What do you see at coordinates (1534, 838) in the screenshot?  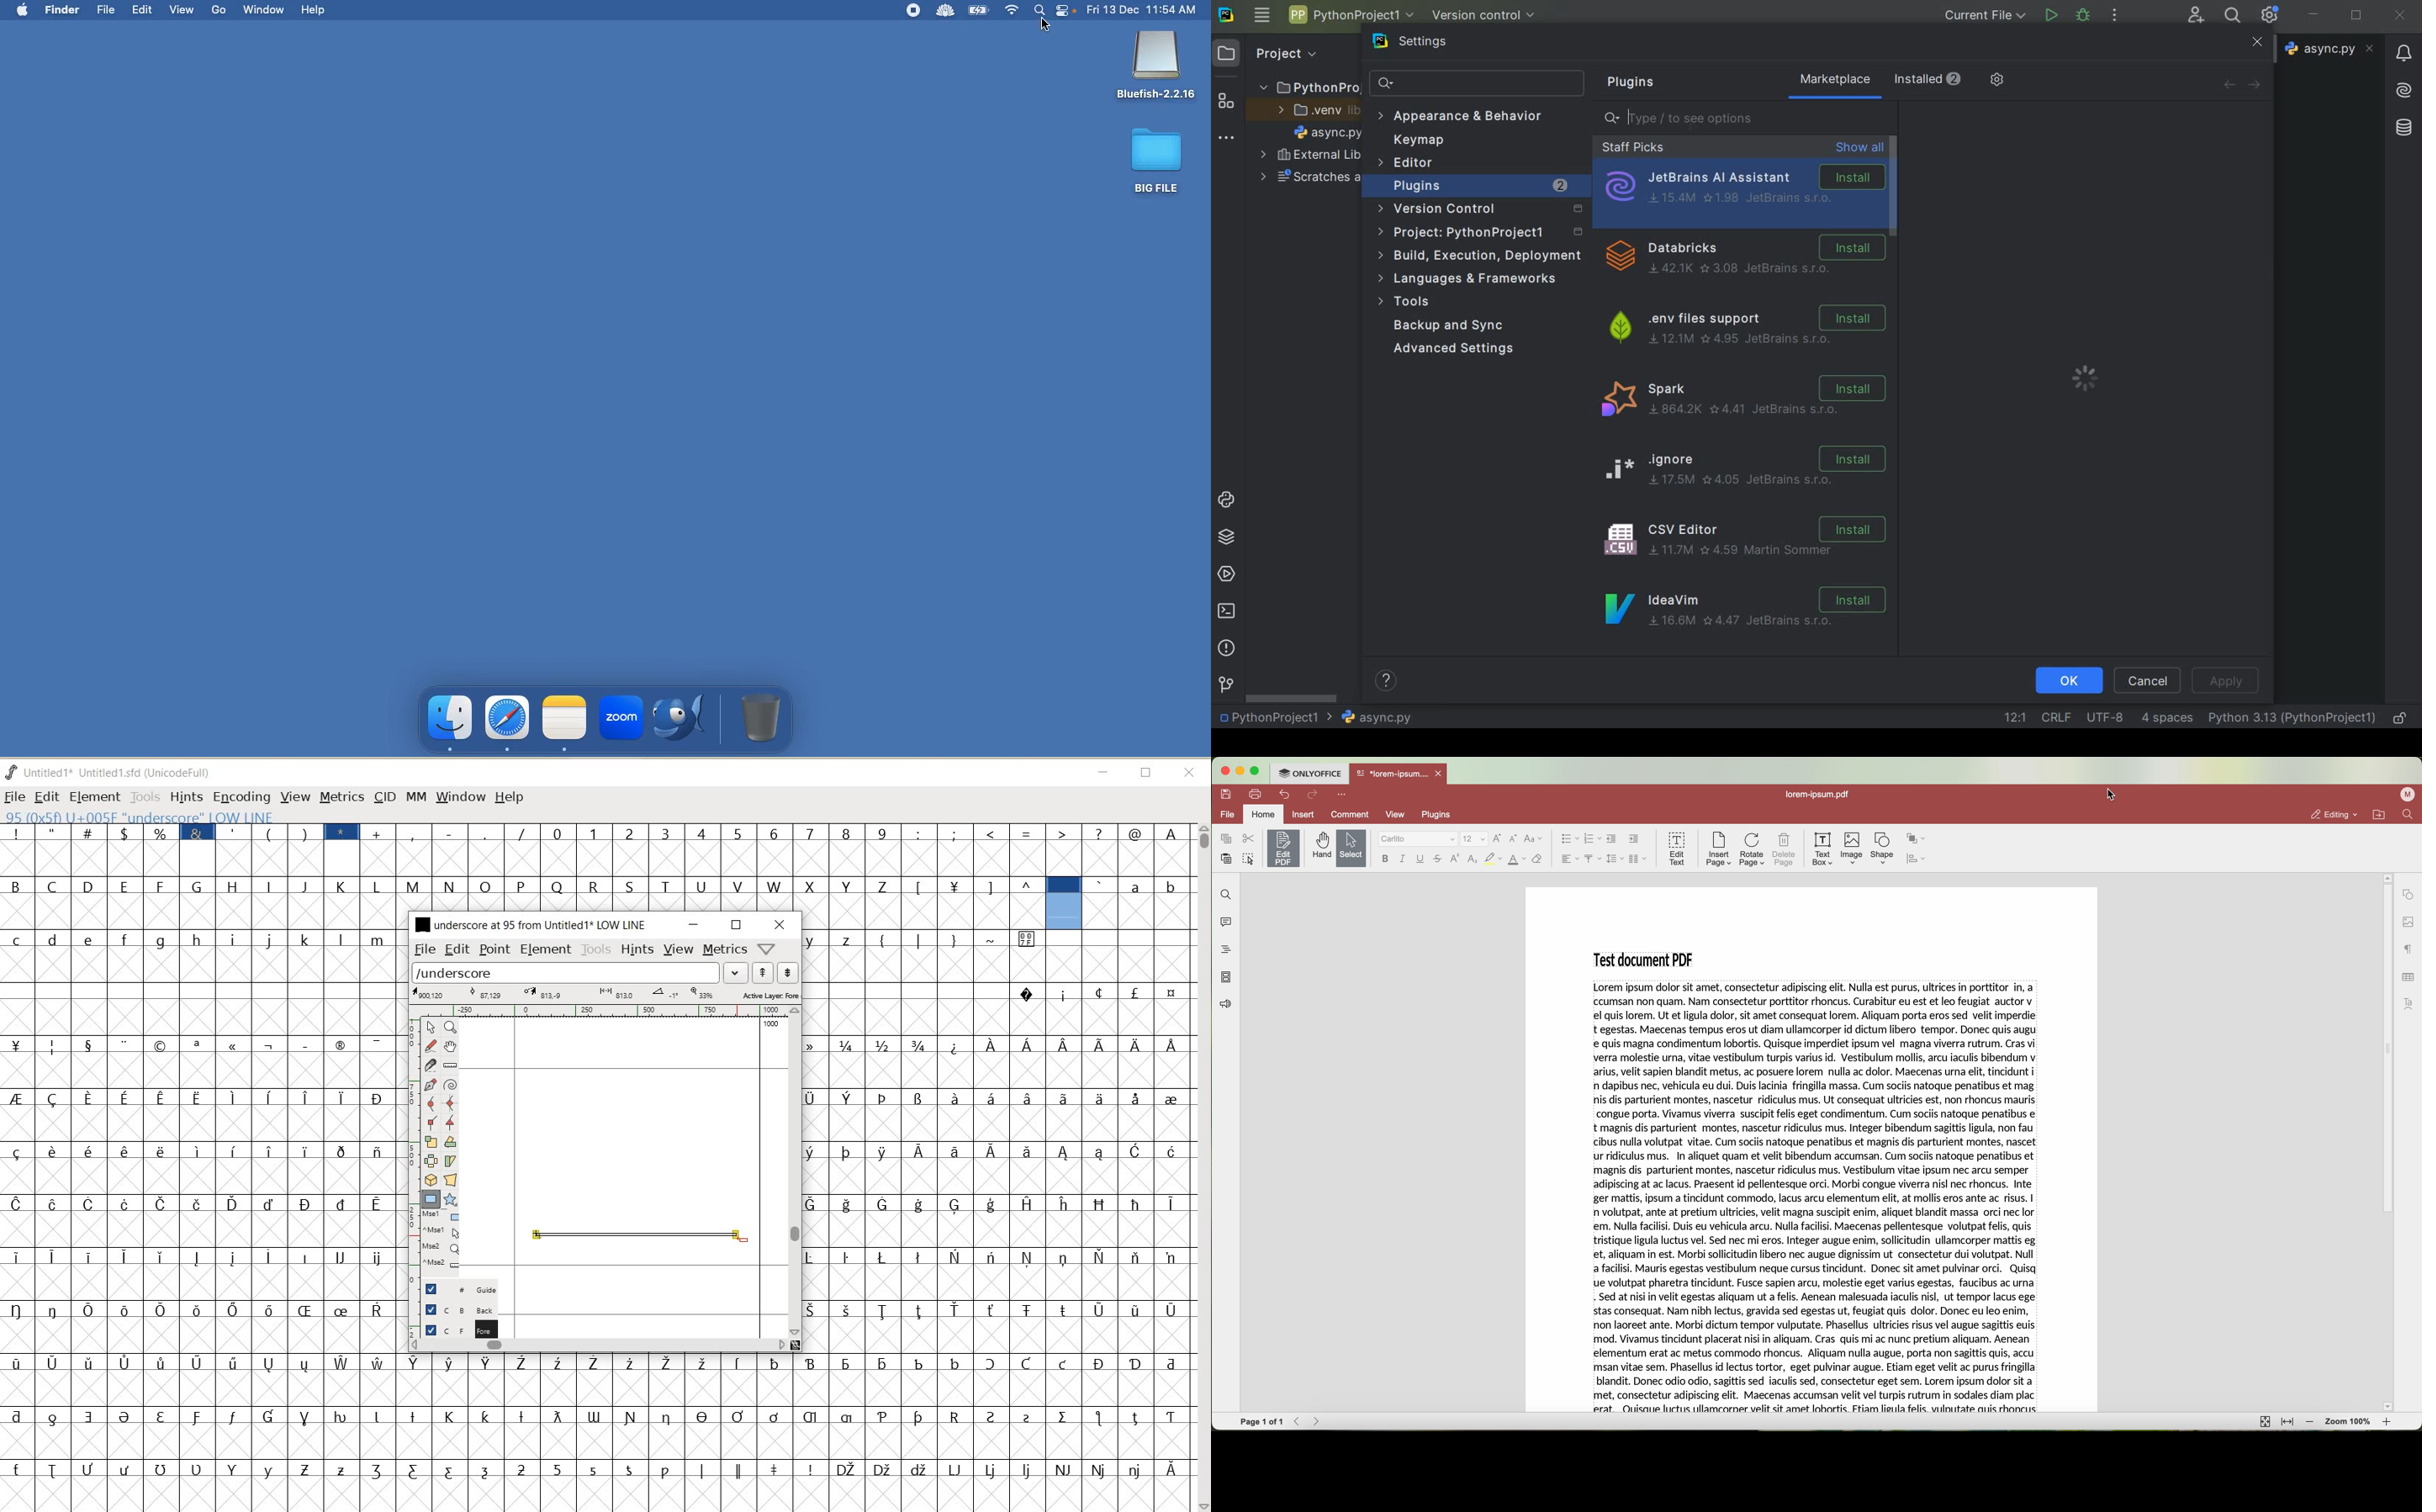 I see `change case` at bounding box center [1534, 838].